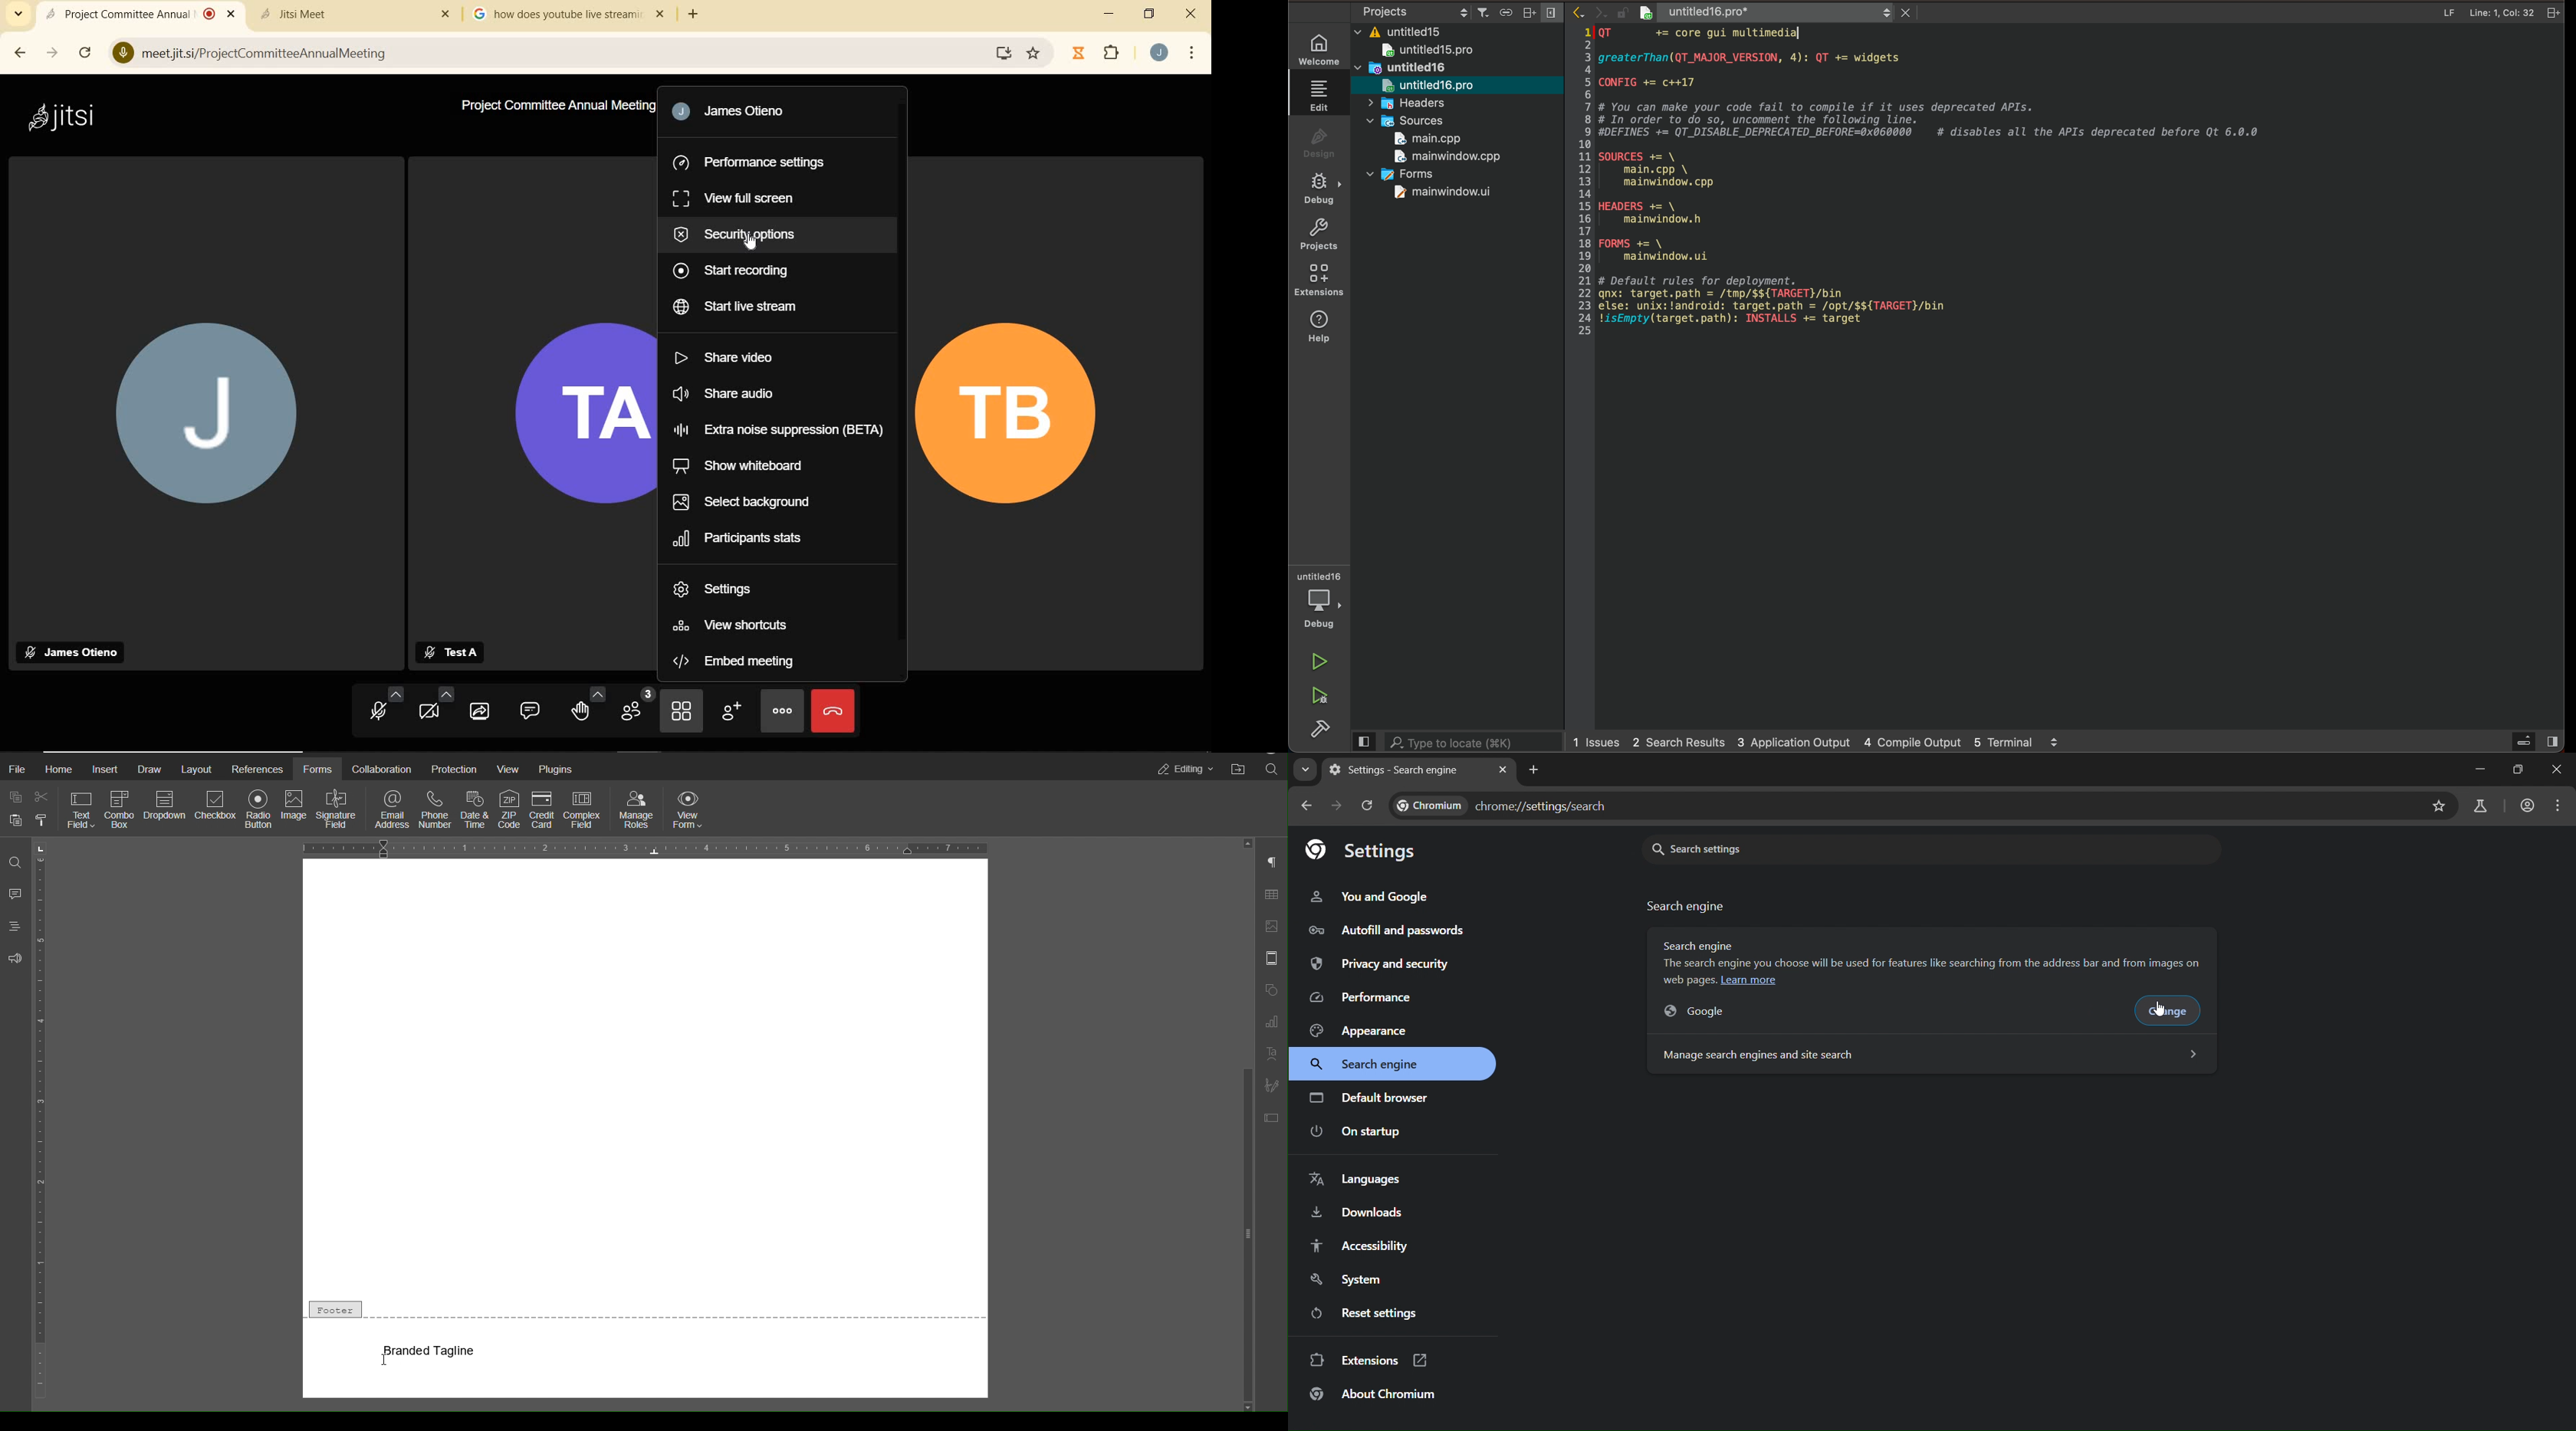  Describe the element at coordinates (1246, 1199) in the screenshot. I see `slider` at that location.